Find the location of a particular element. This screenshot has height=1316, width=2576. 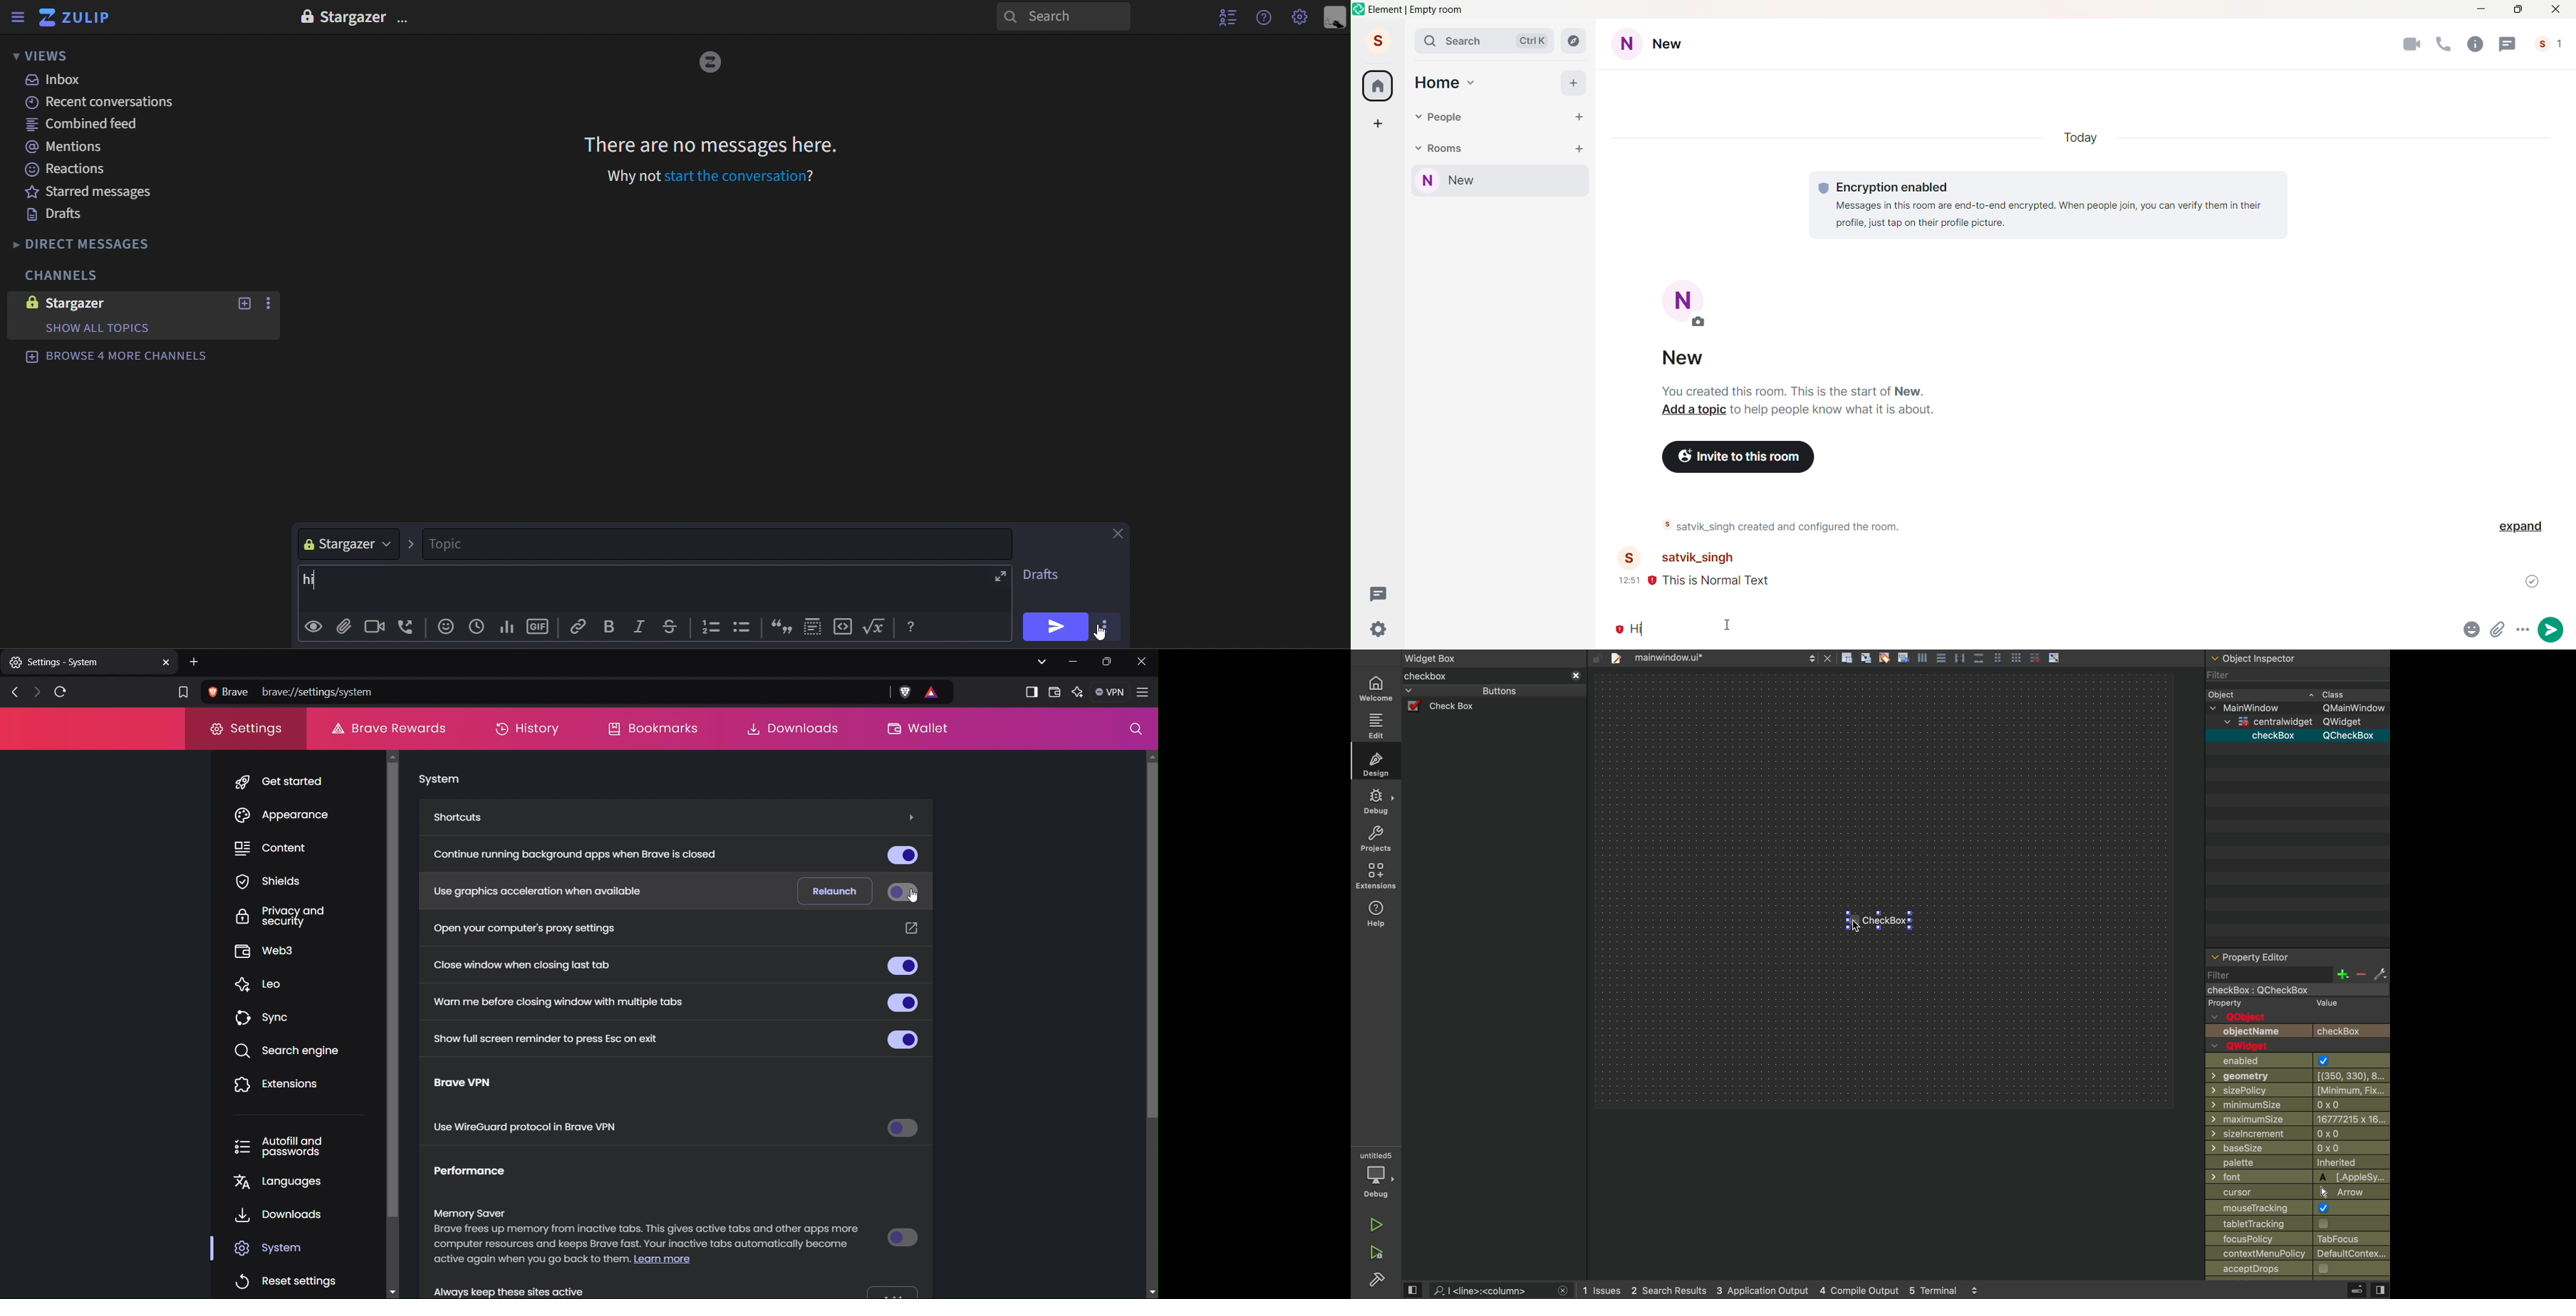

You created this room. This is the start of New.
Add a topic to help people know what it is about. is located at coordinates (1797, 401).